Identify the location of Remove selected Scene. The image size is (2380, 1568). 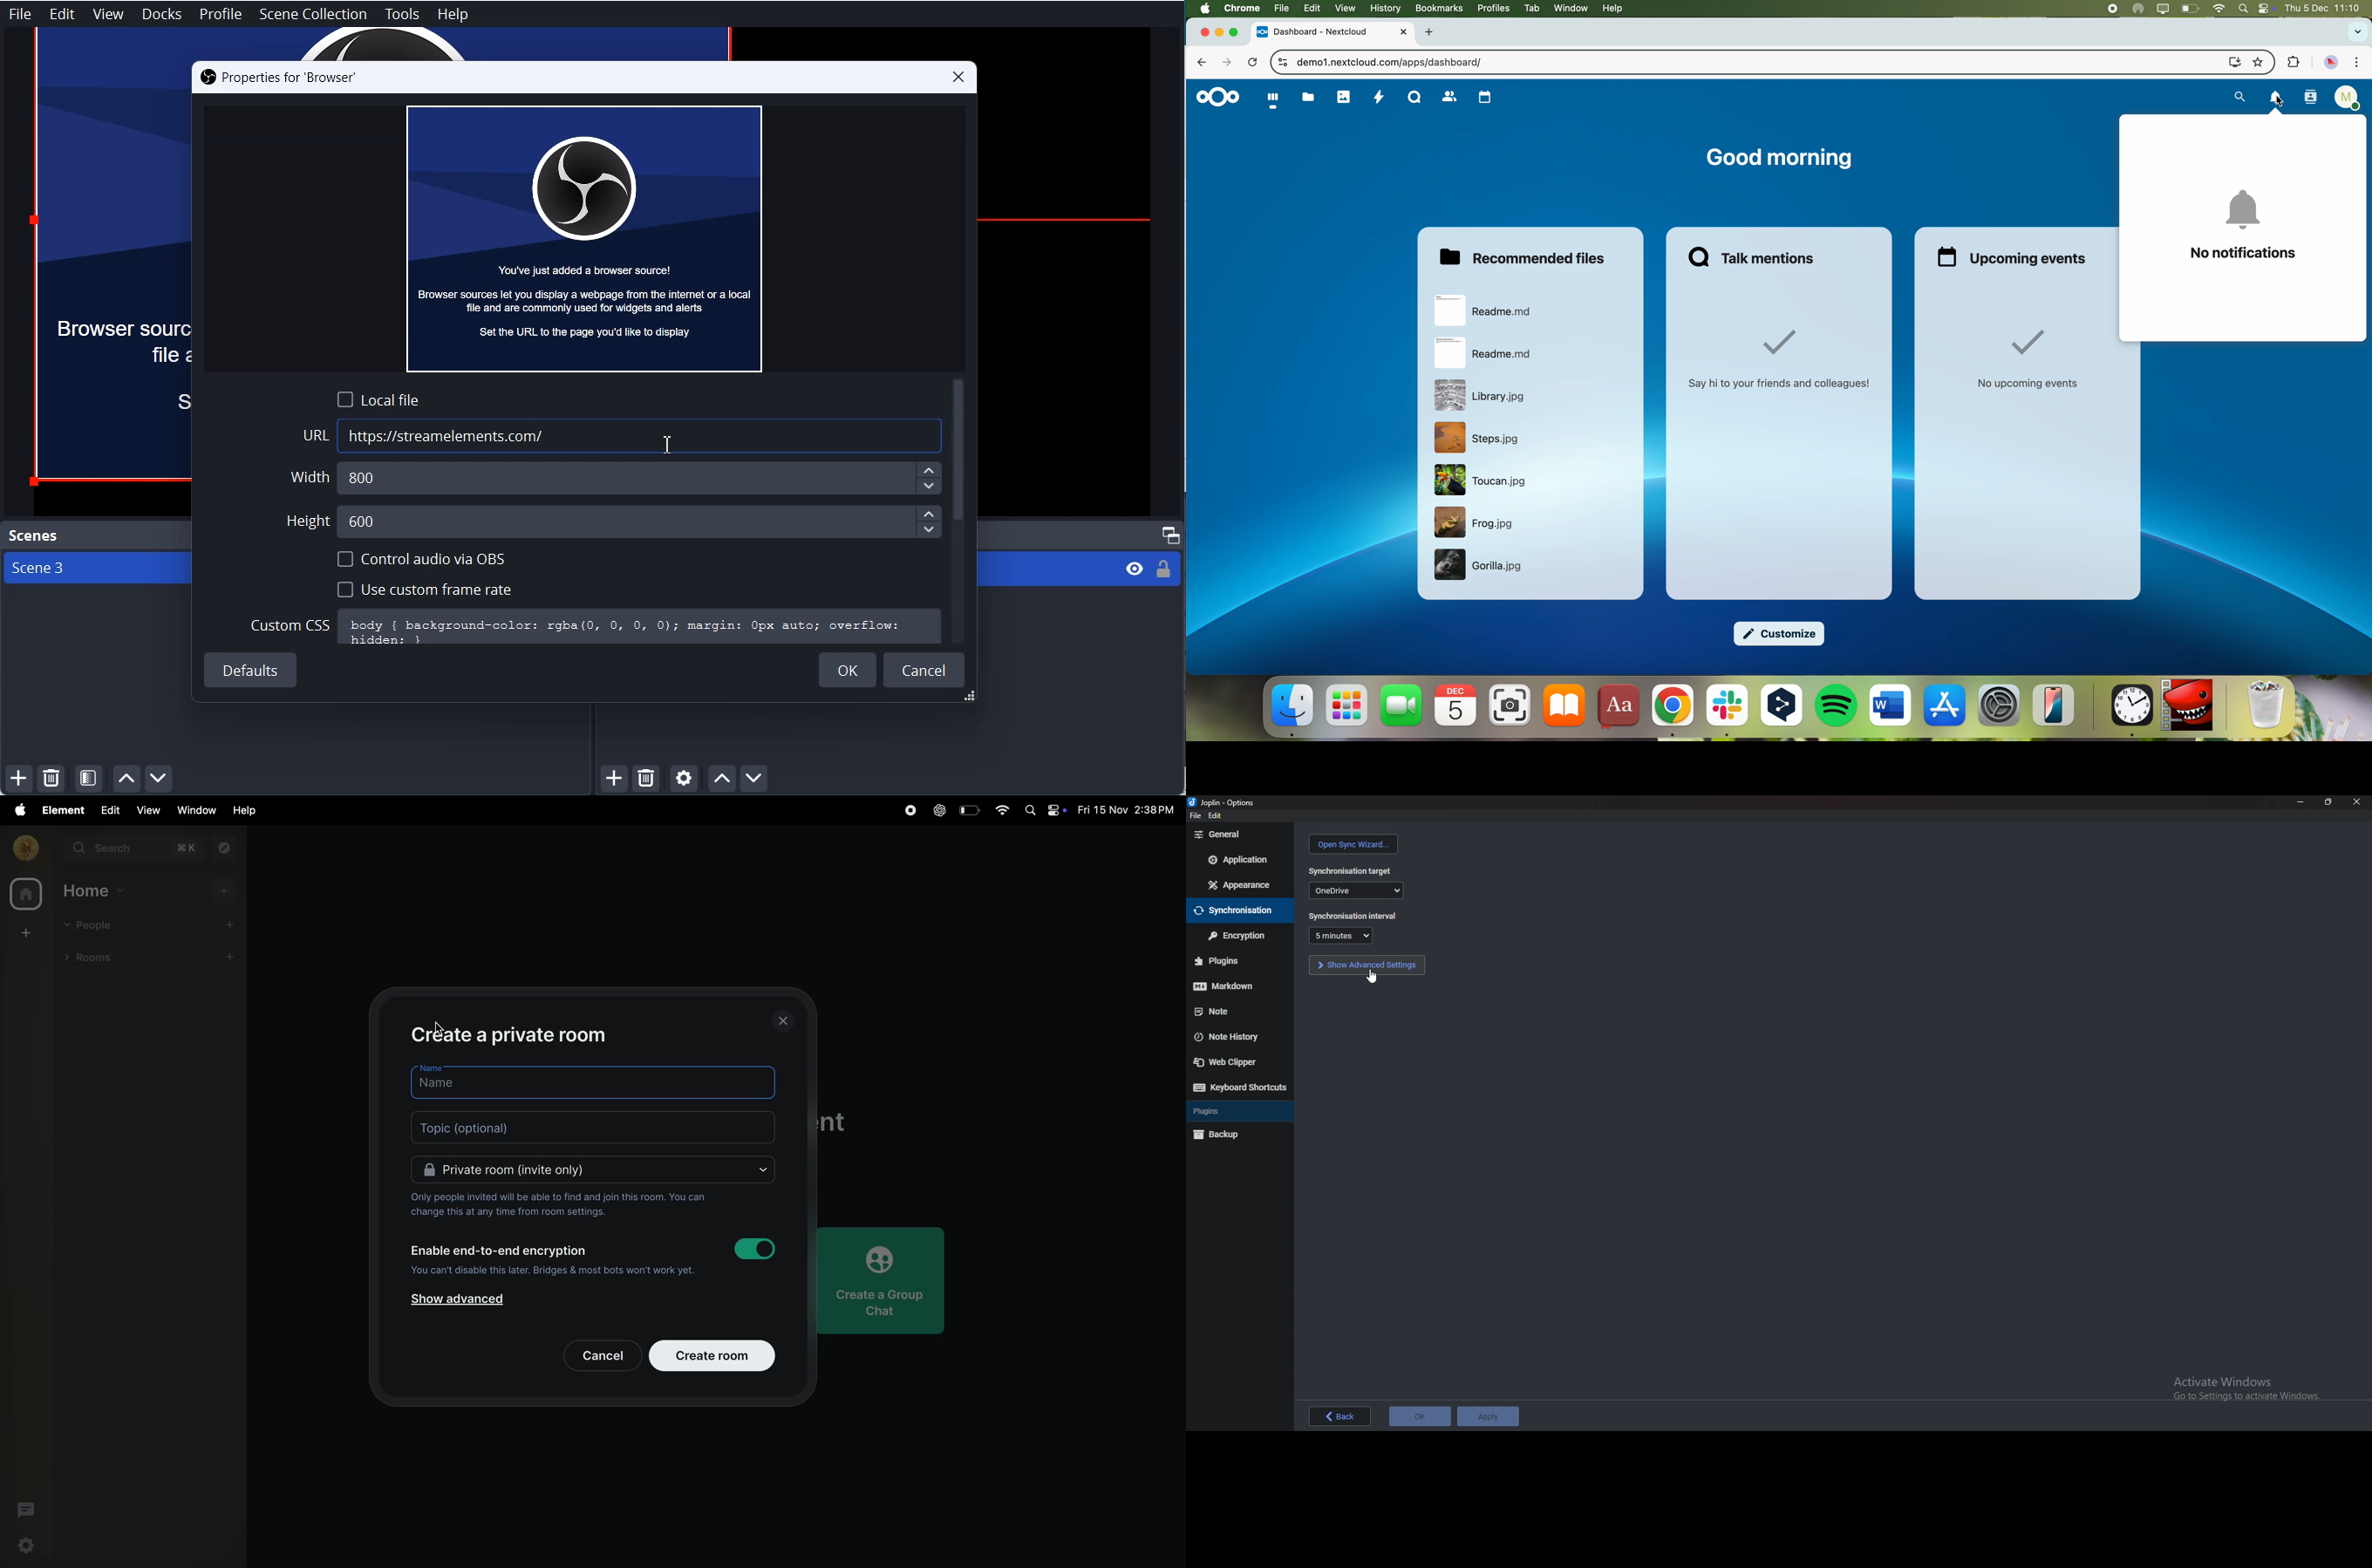
(51, 779).